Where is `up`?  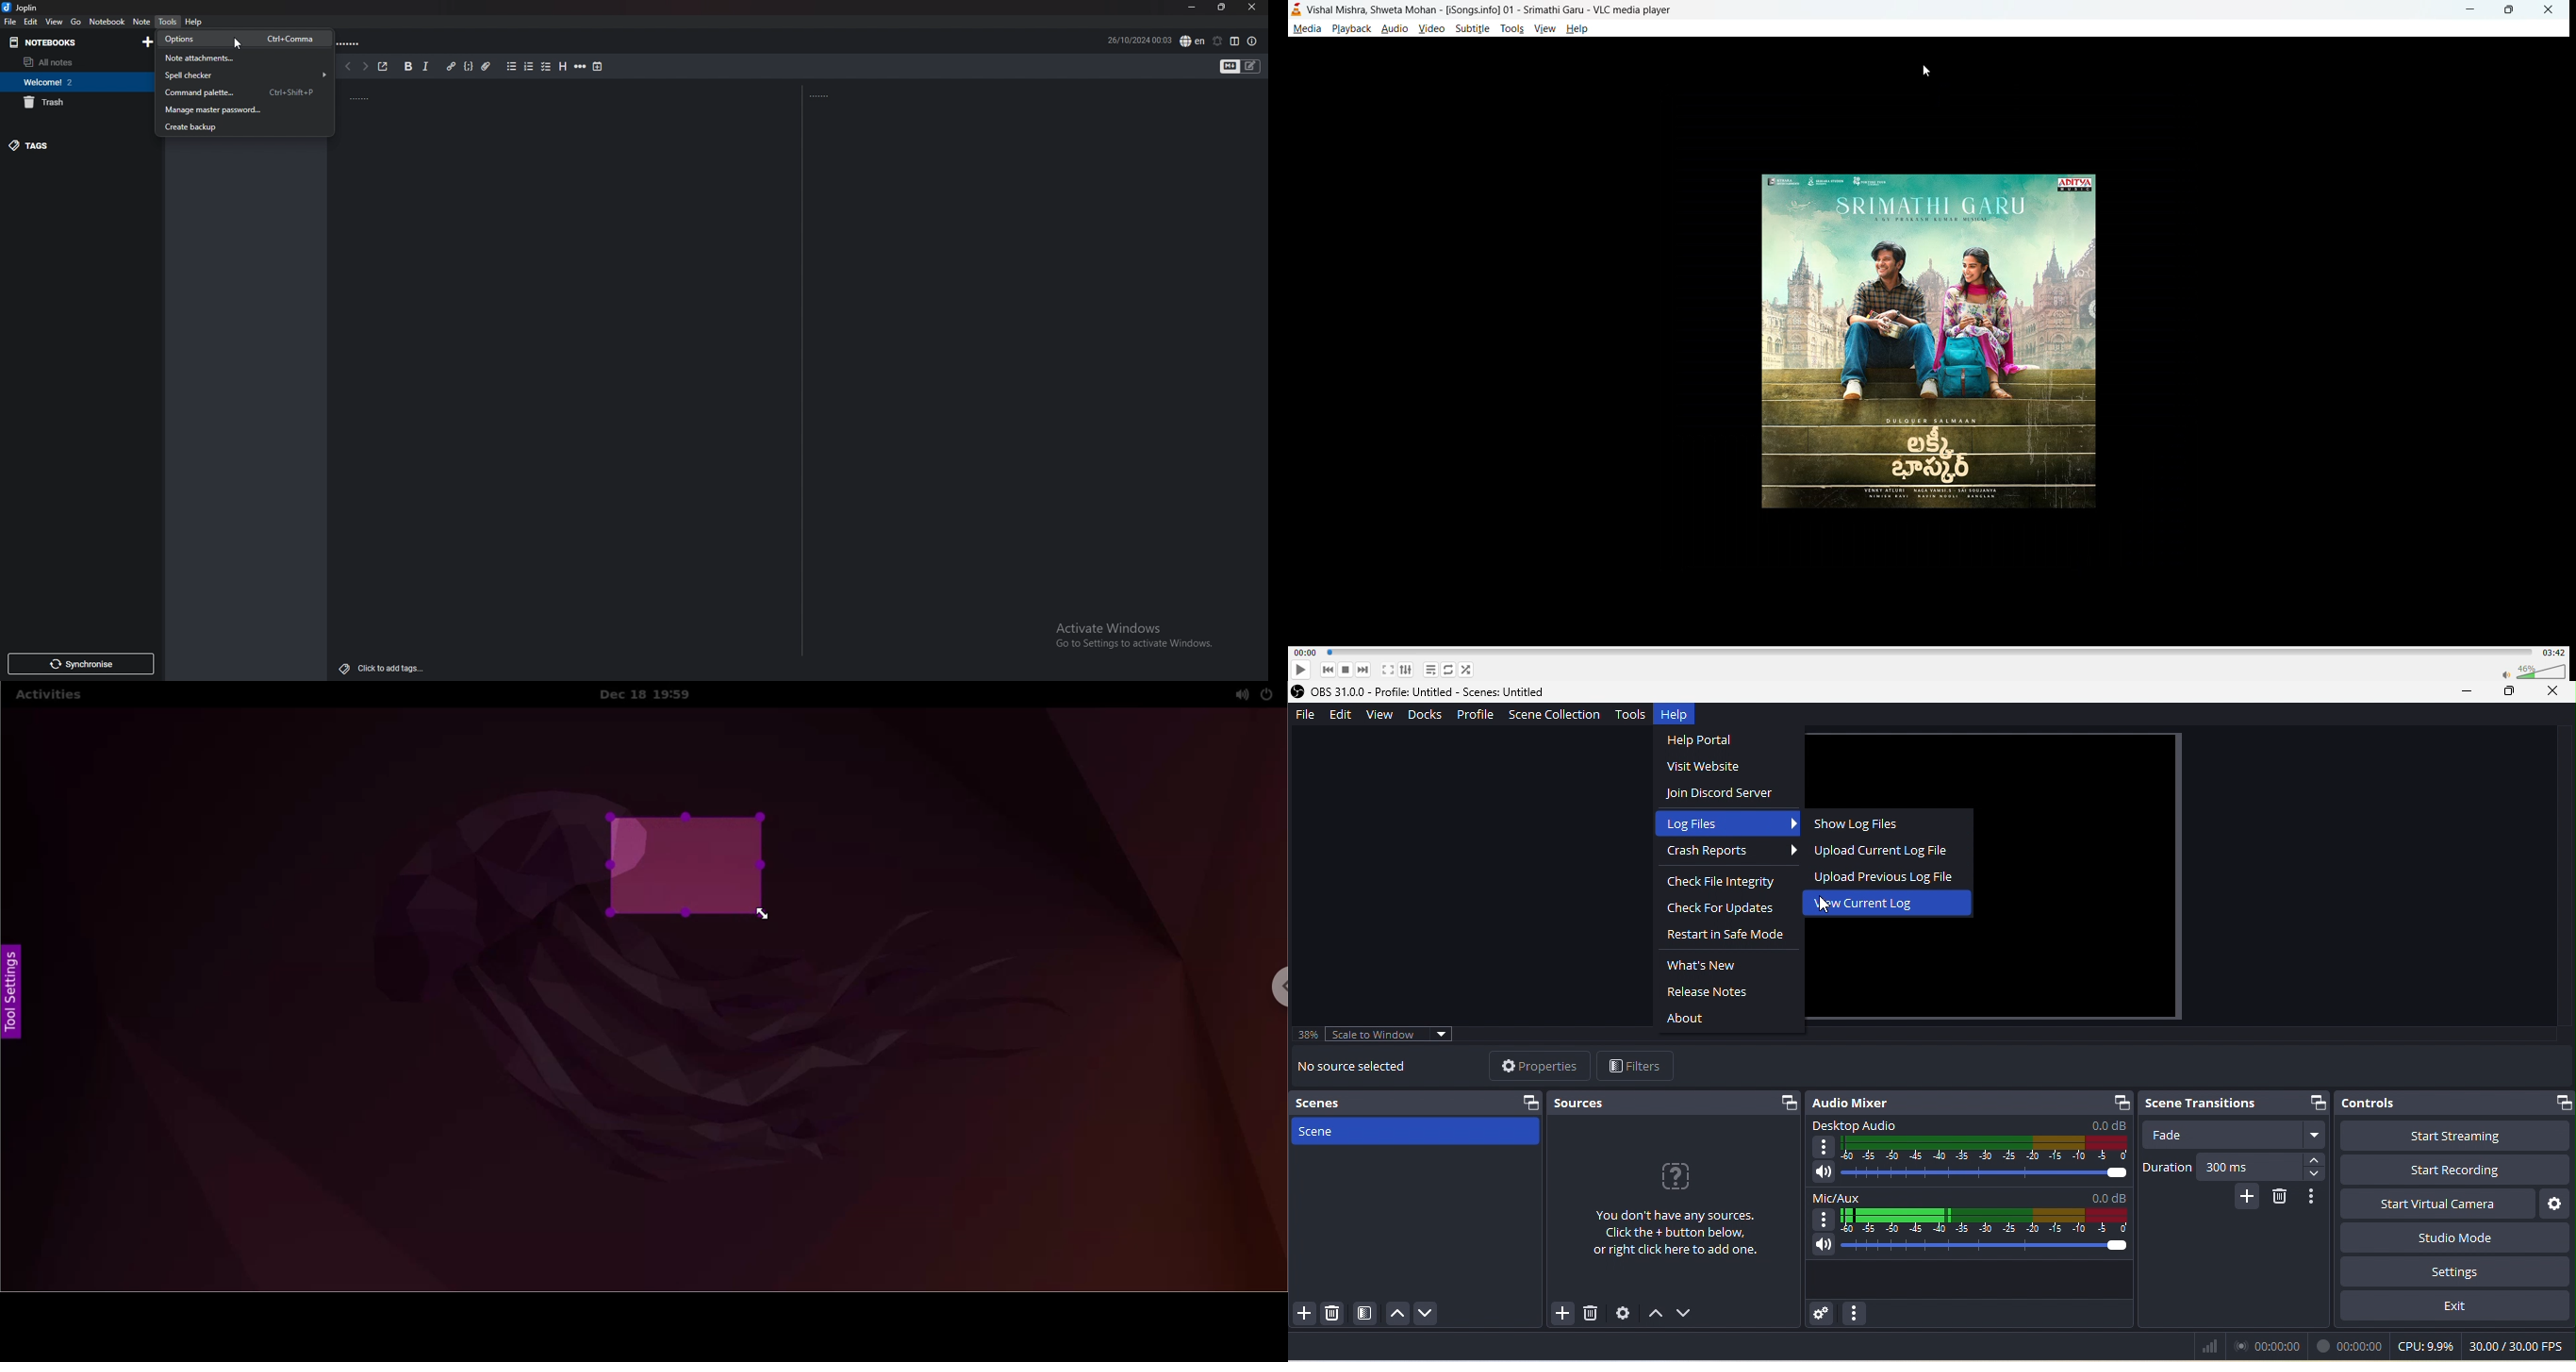 up is located at coordinates (1395, 1311).